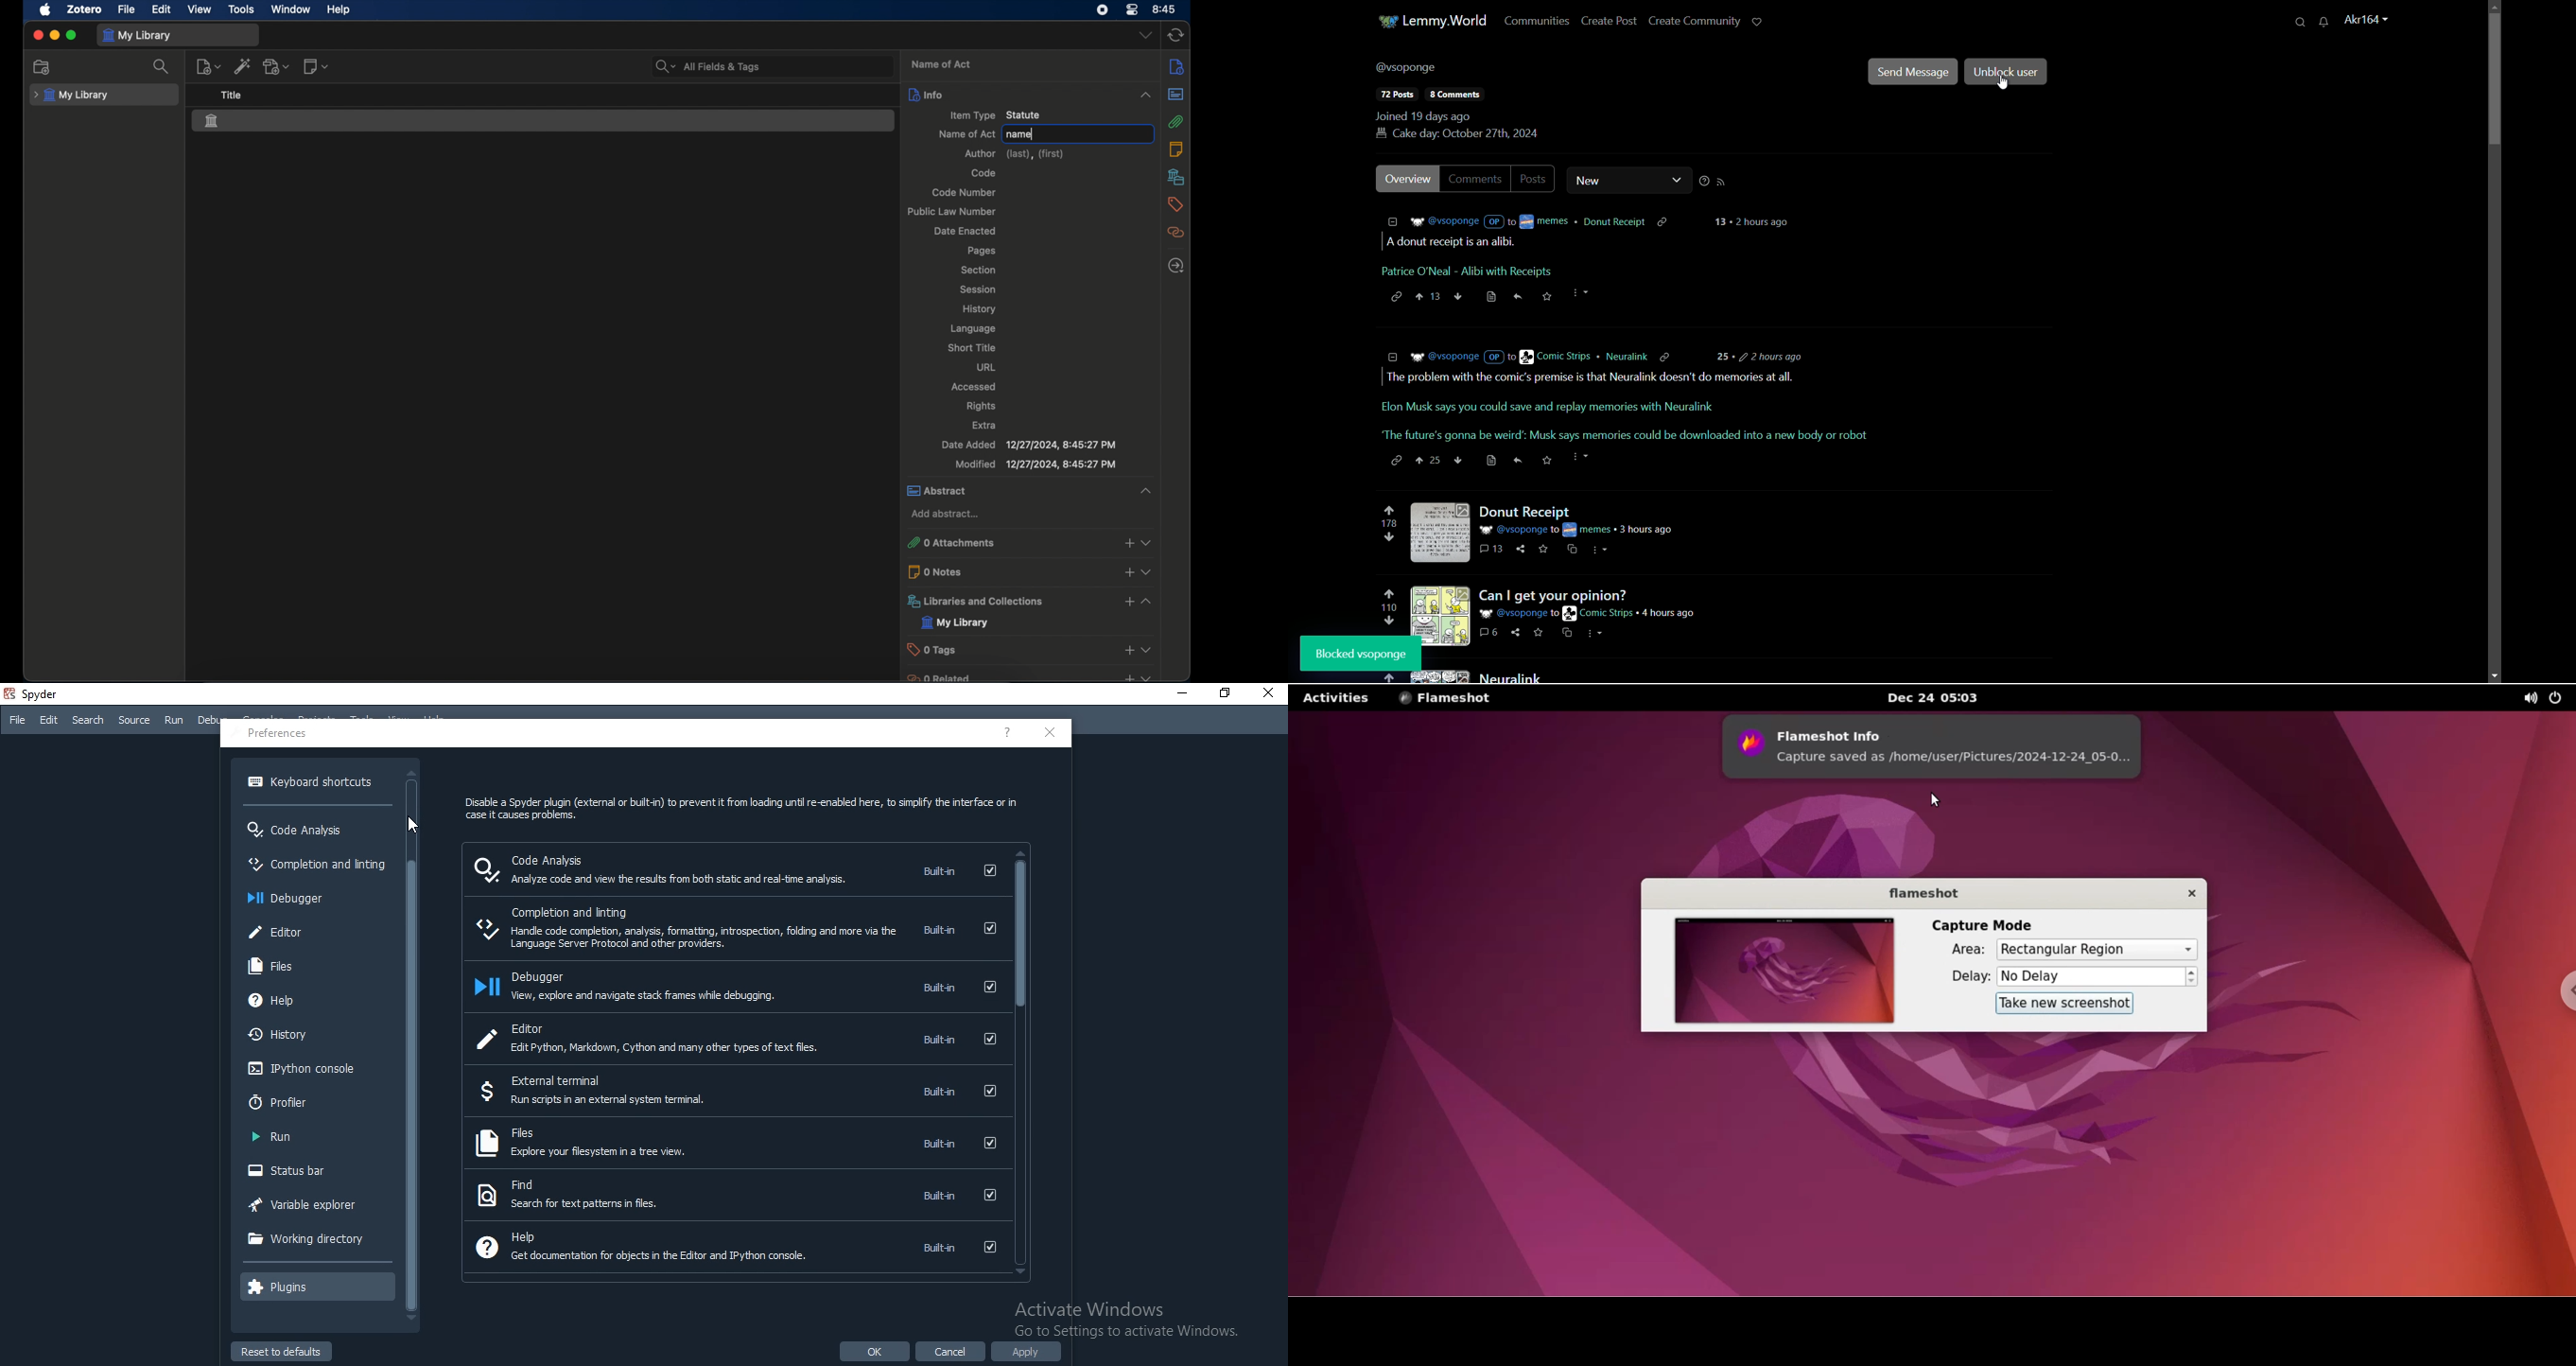  Describe the element at coordinates (1975, 925) in the screenshot. I see `capture mode ` at that location.